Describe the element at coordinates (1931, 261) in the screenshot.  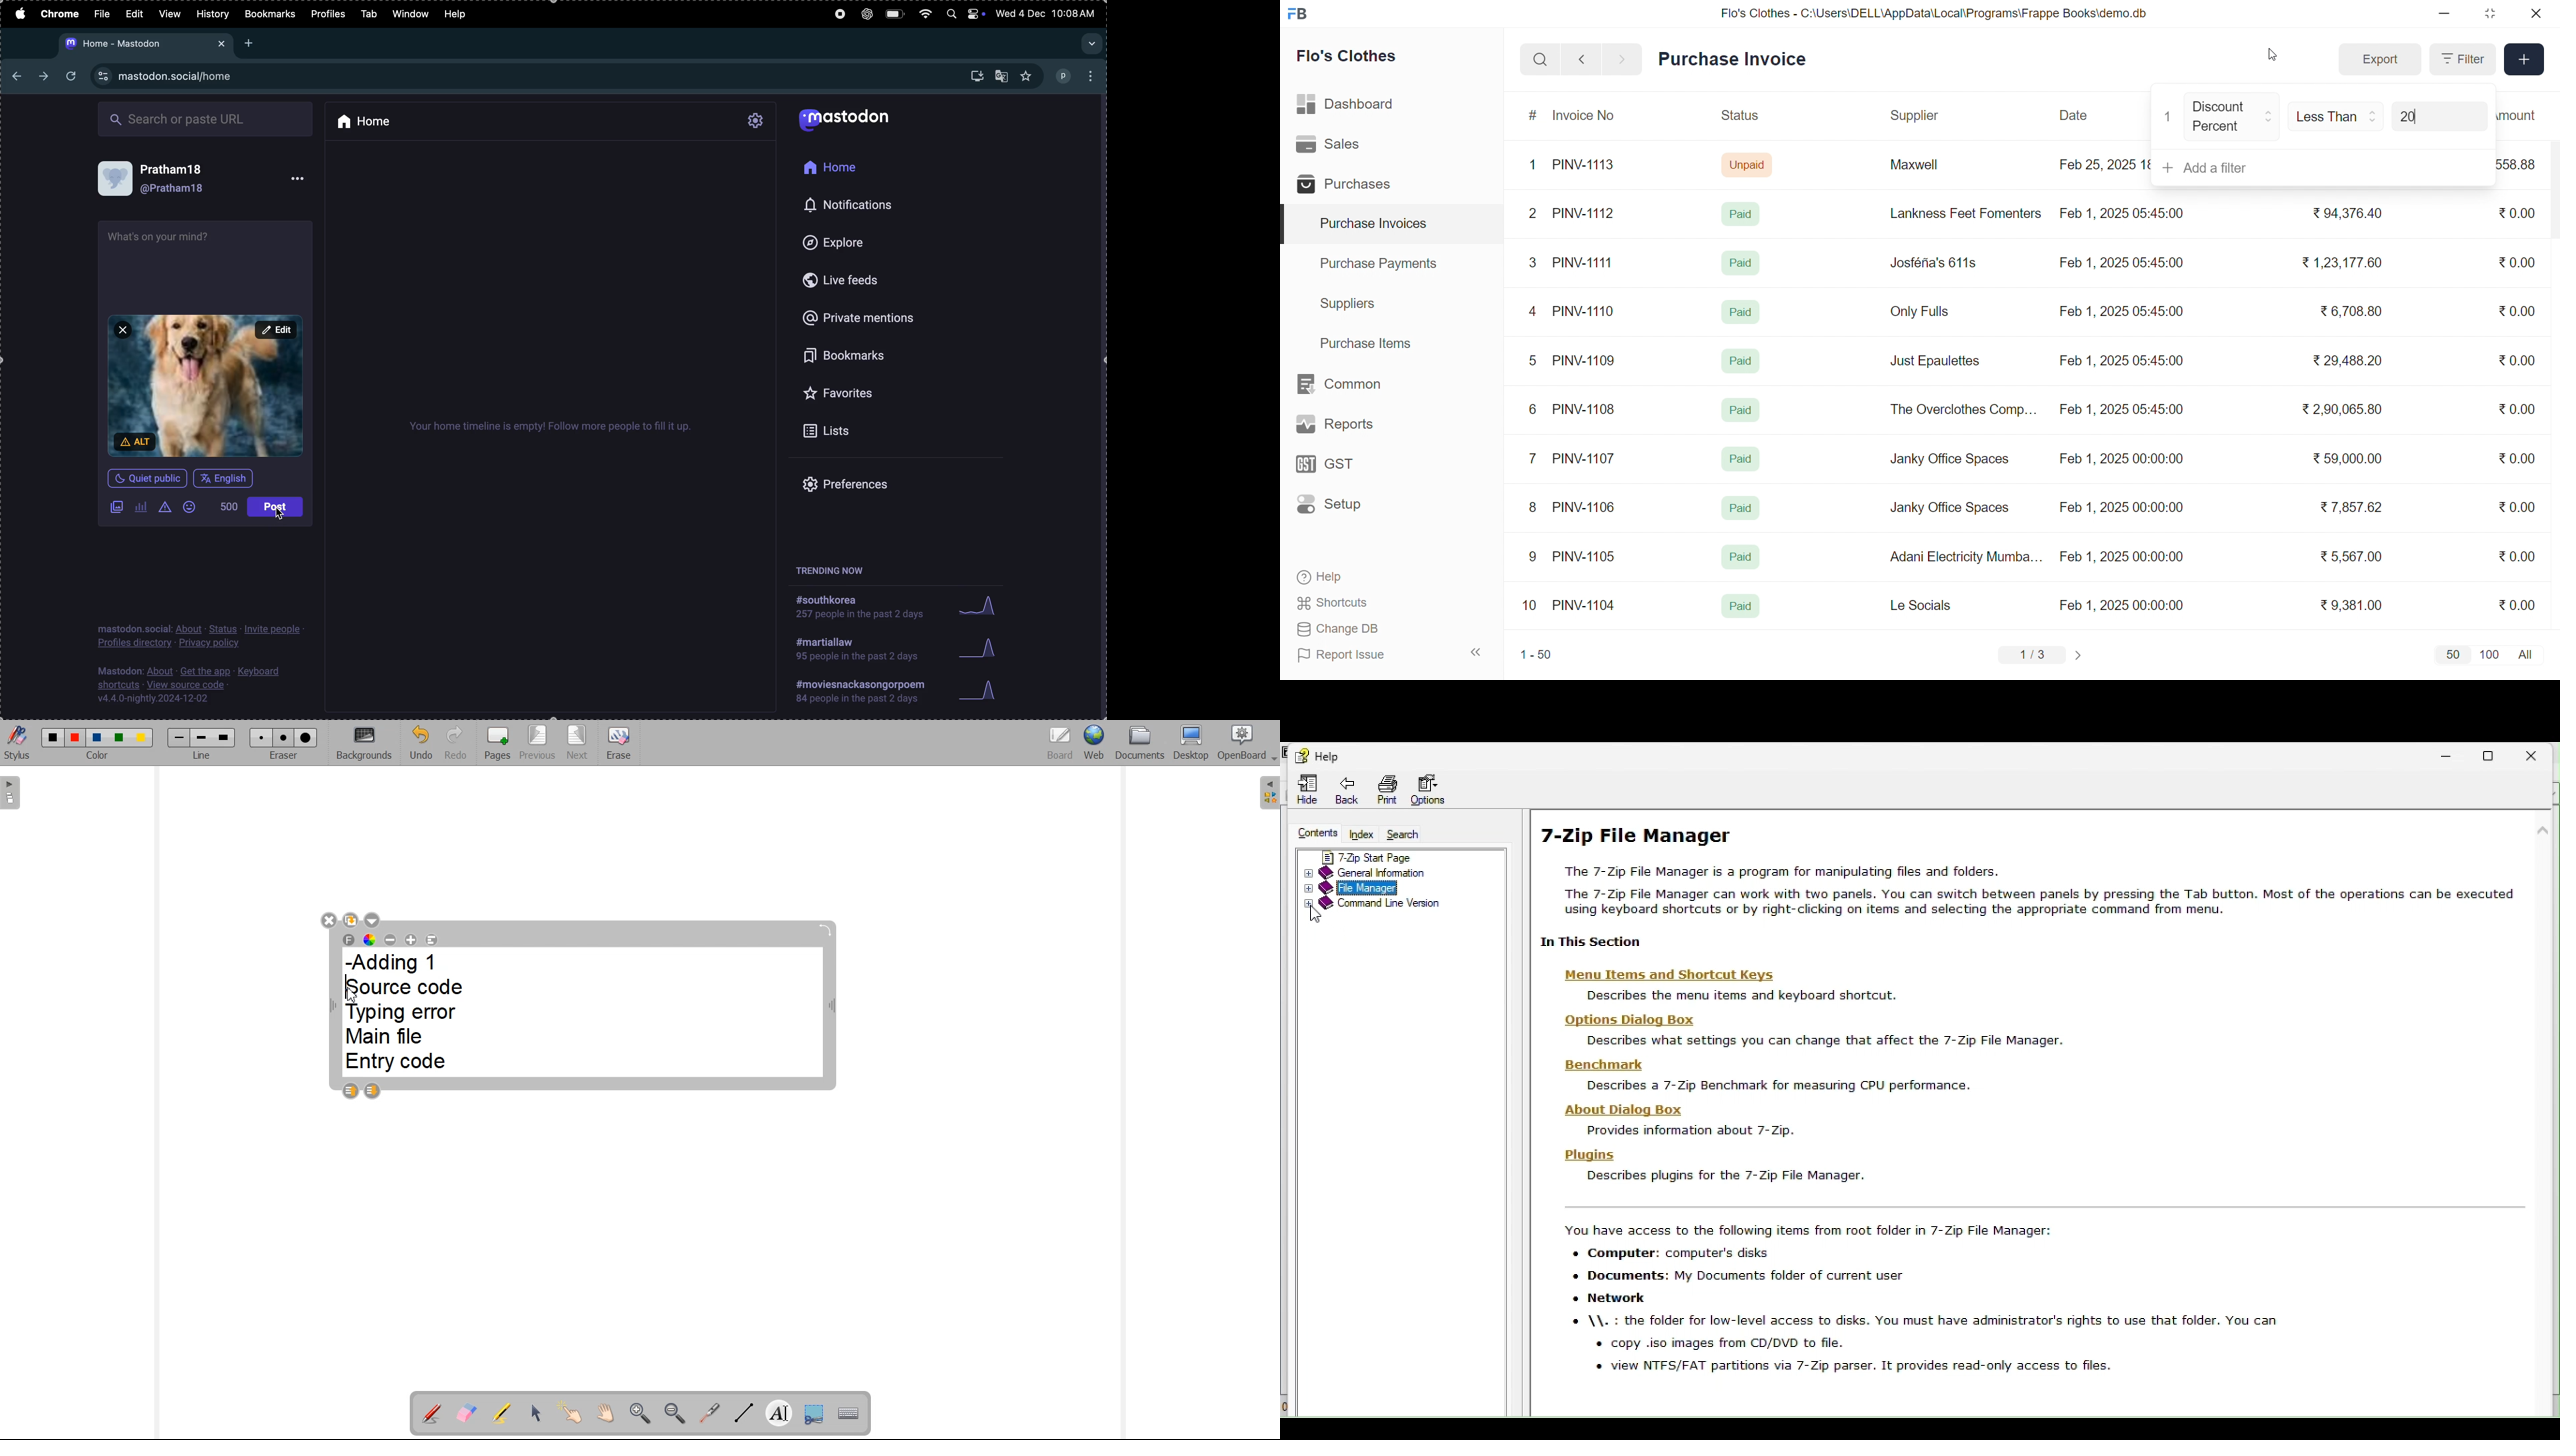
I see `Josféria's 611s` at that location.